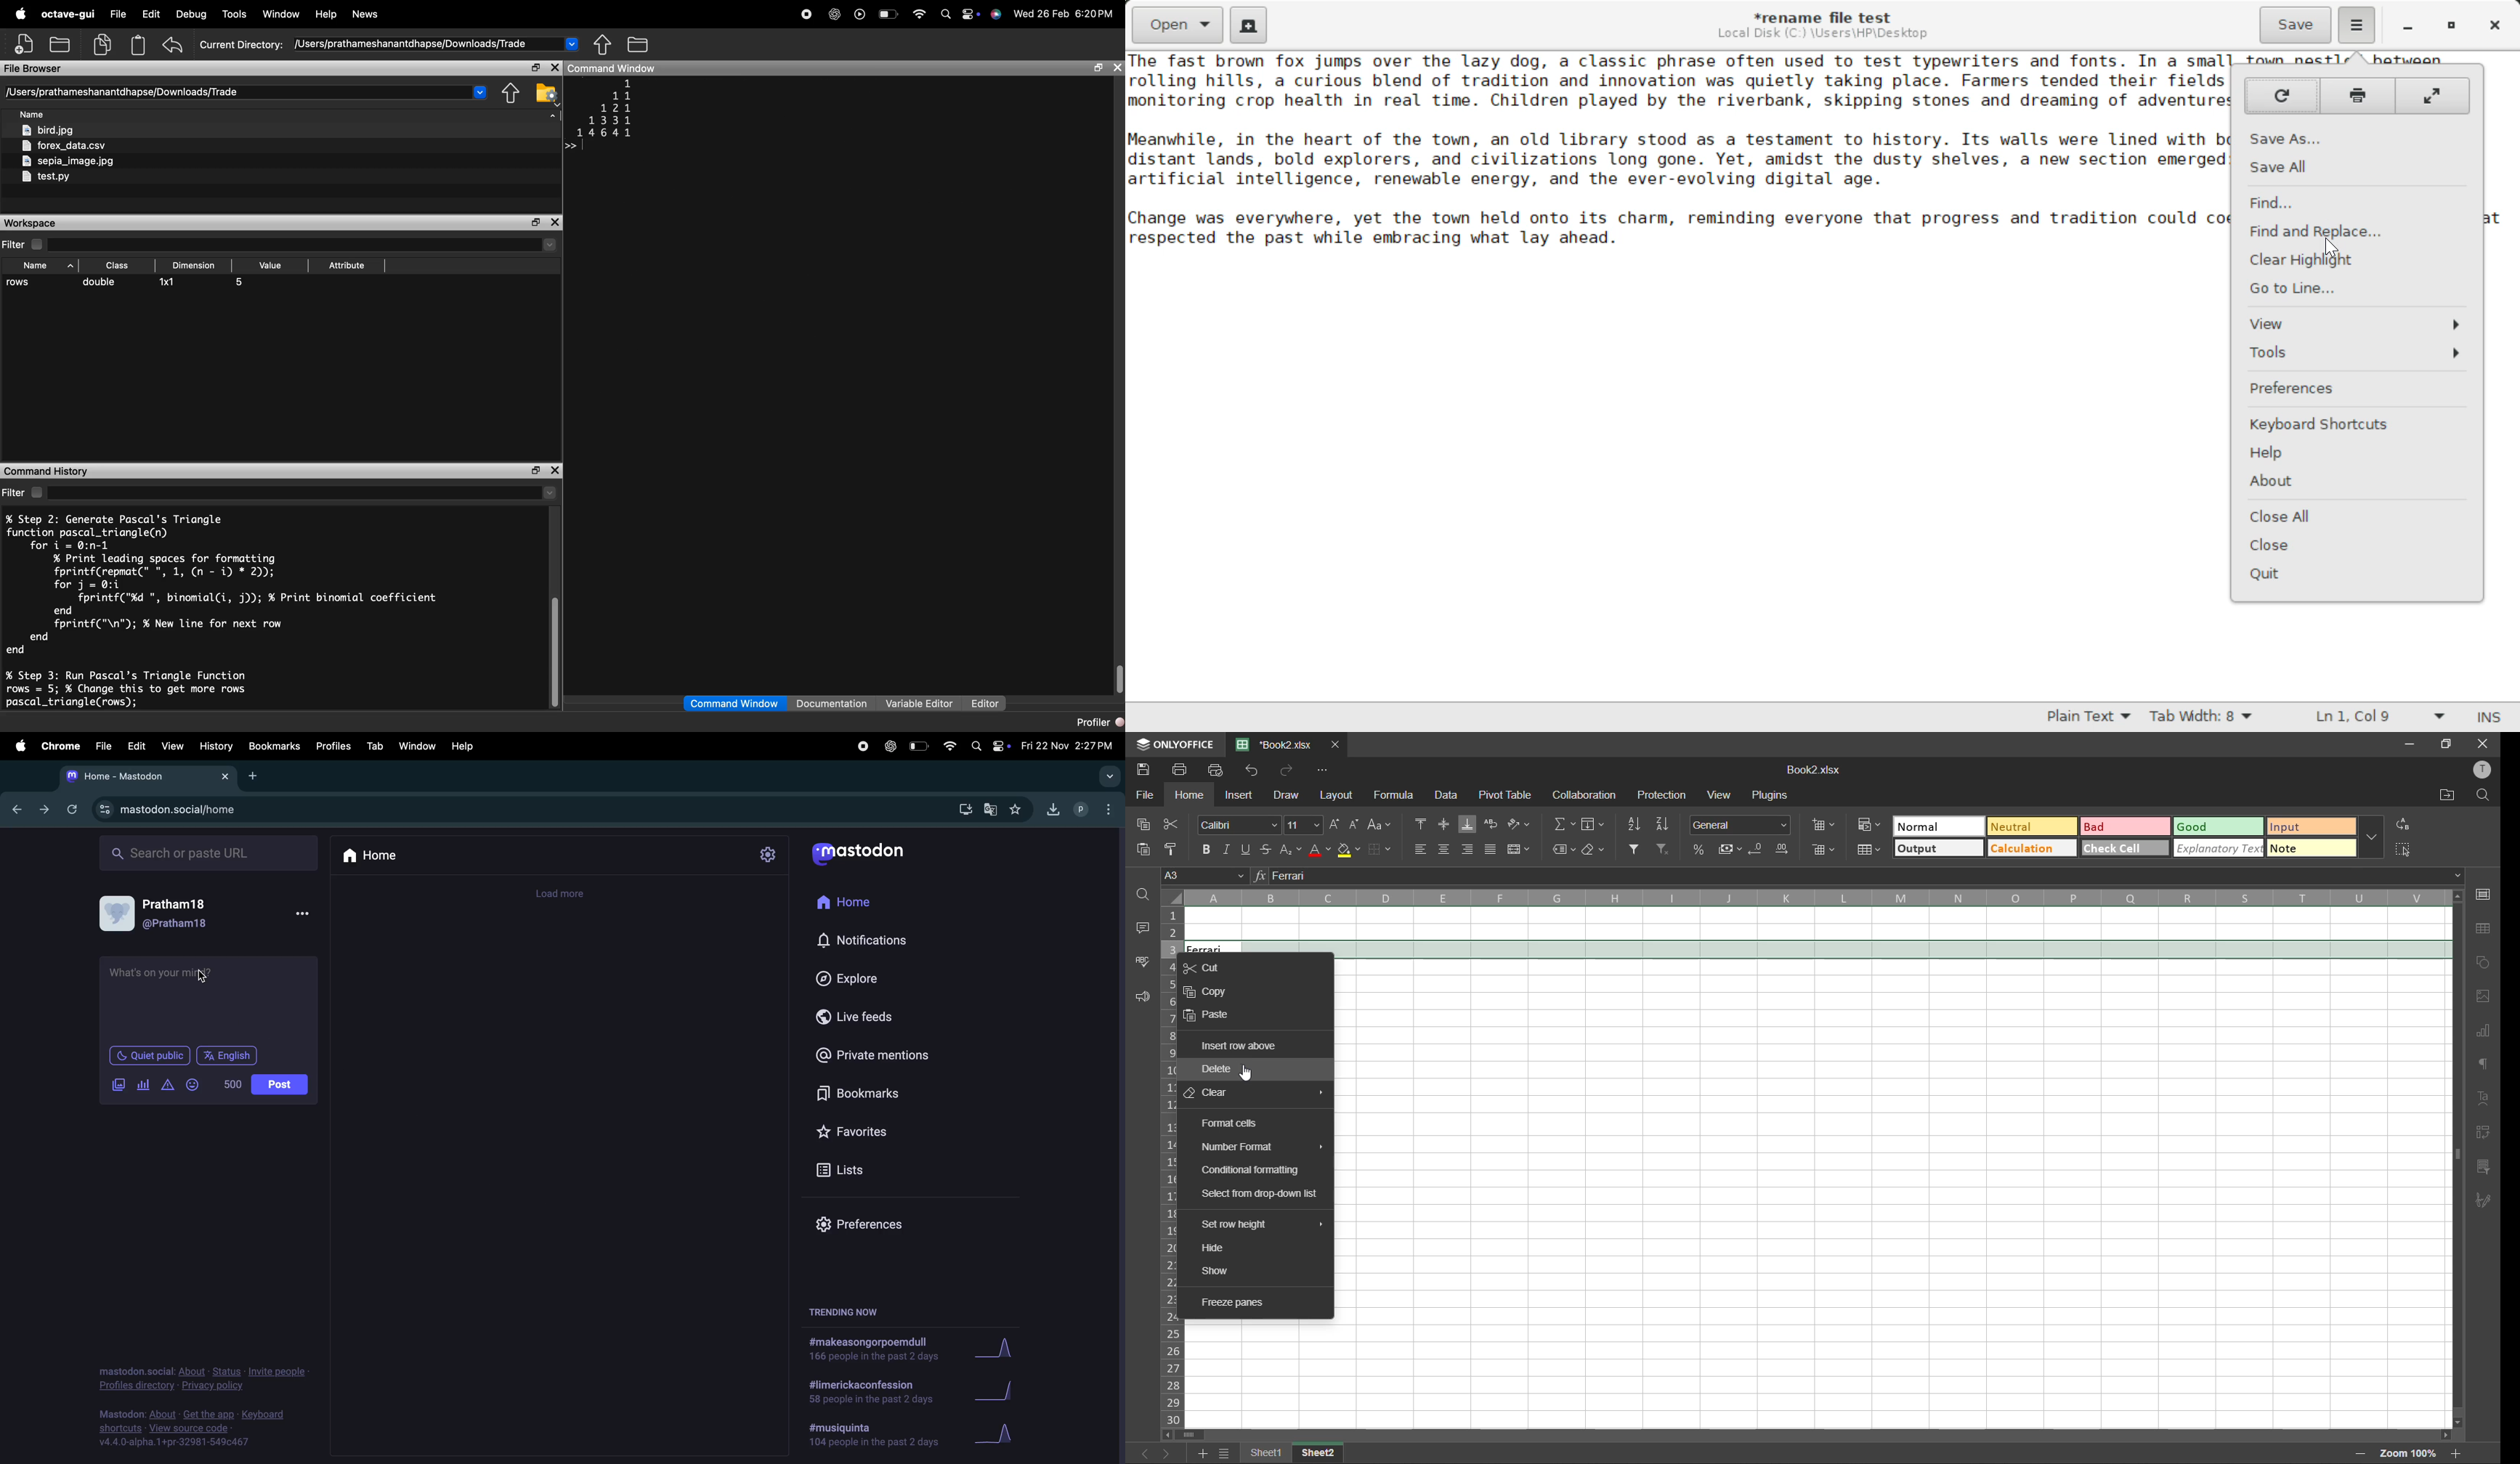  Describe the element at coordinates (1292, 847) in the screenshot. I see `sub/superscript` at that location.